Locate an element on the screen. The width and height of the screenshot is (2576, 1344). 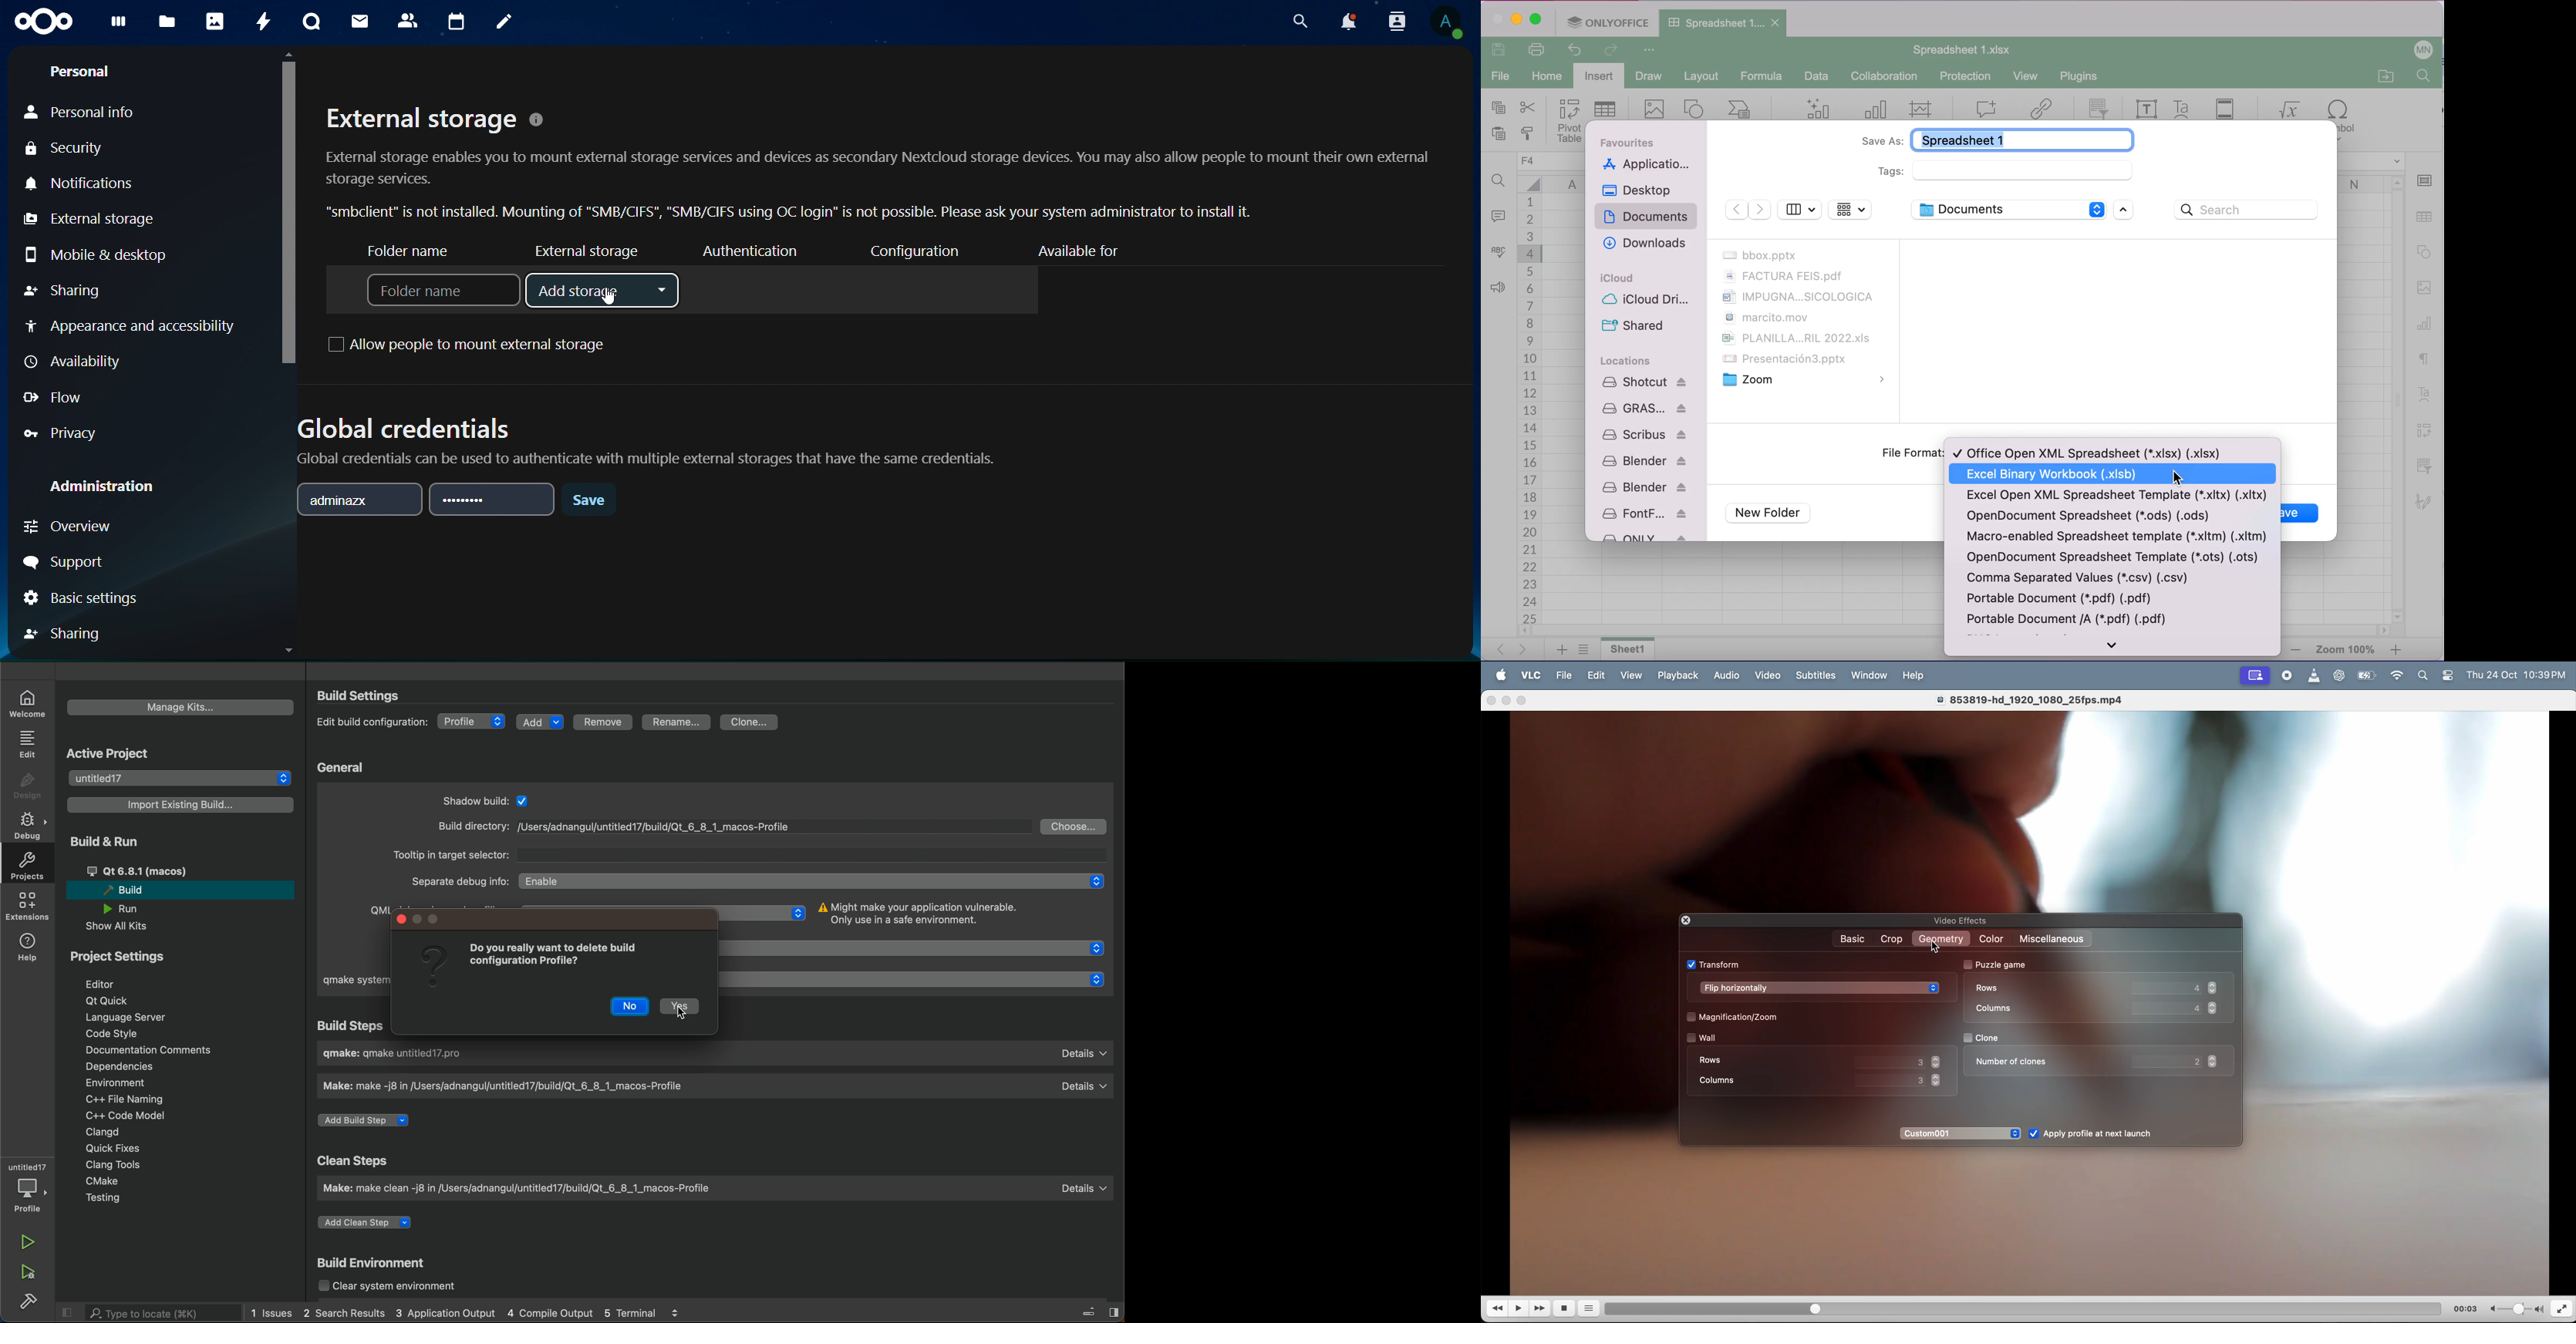
appearance and accessibilty is located at coordinates (135, 326).